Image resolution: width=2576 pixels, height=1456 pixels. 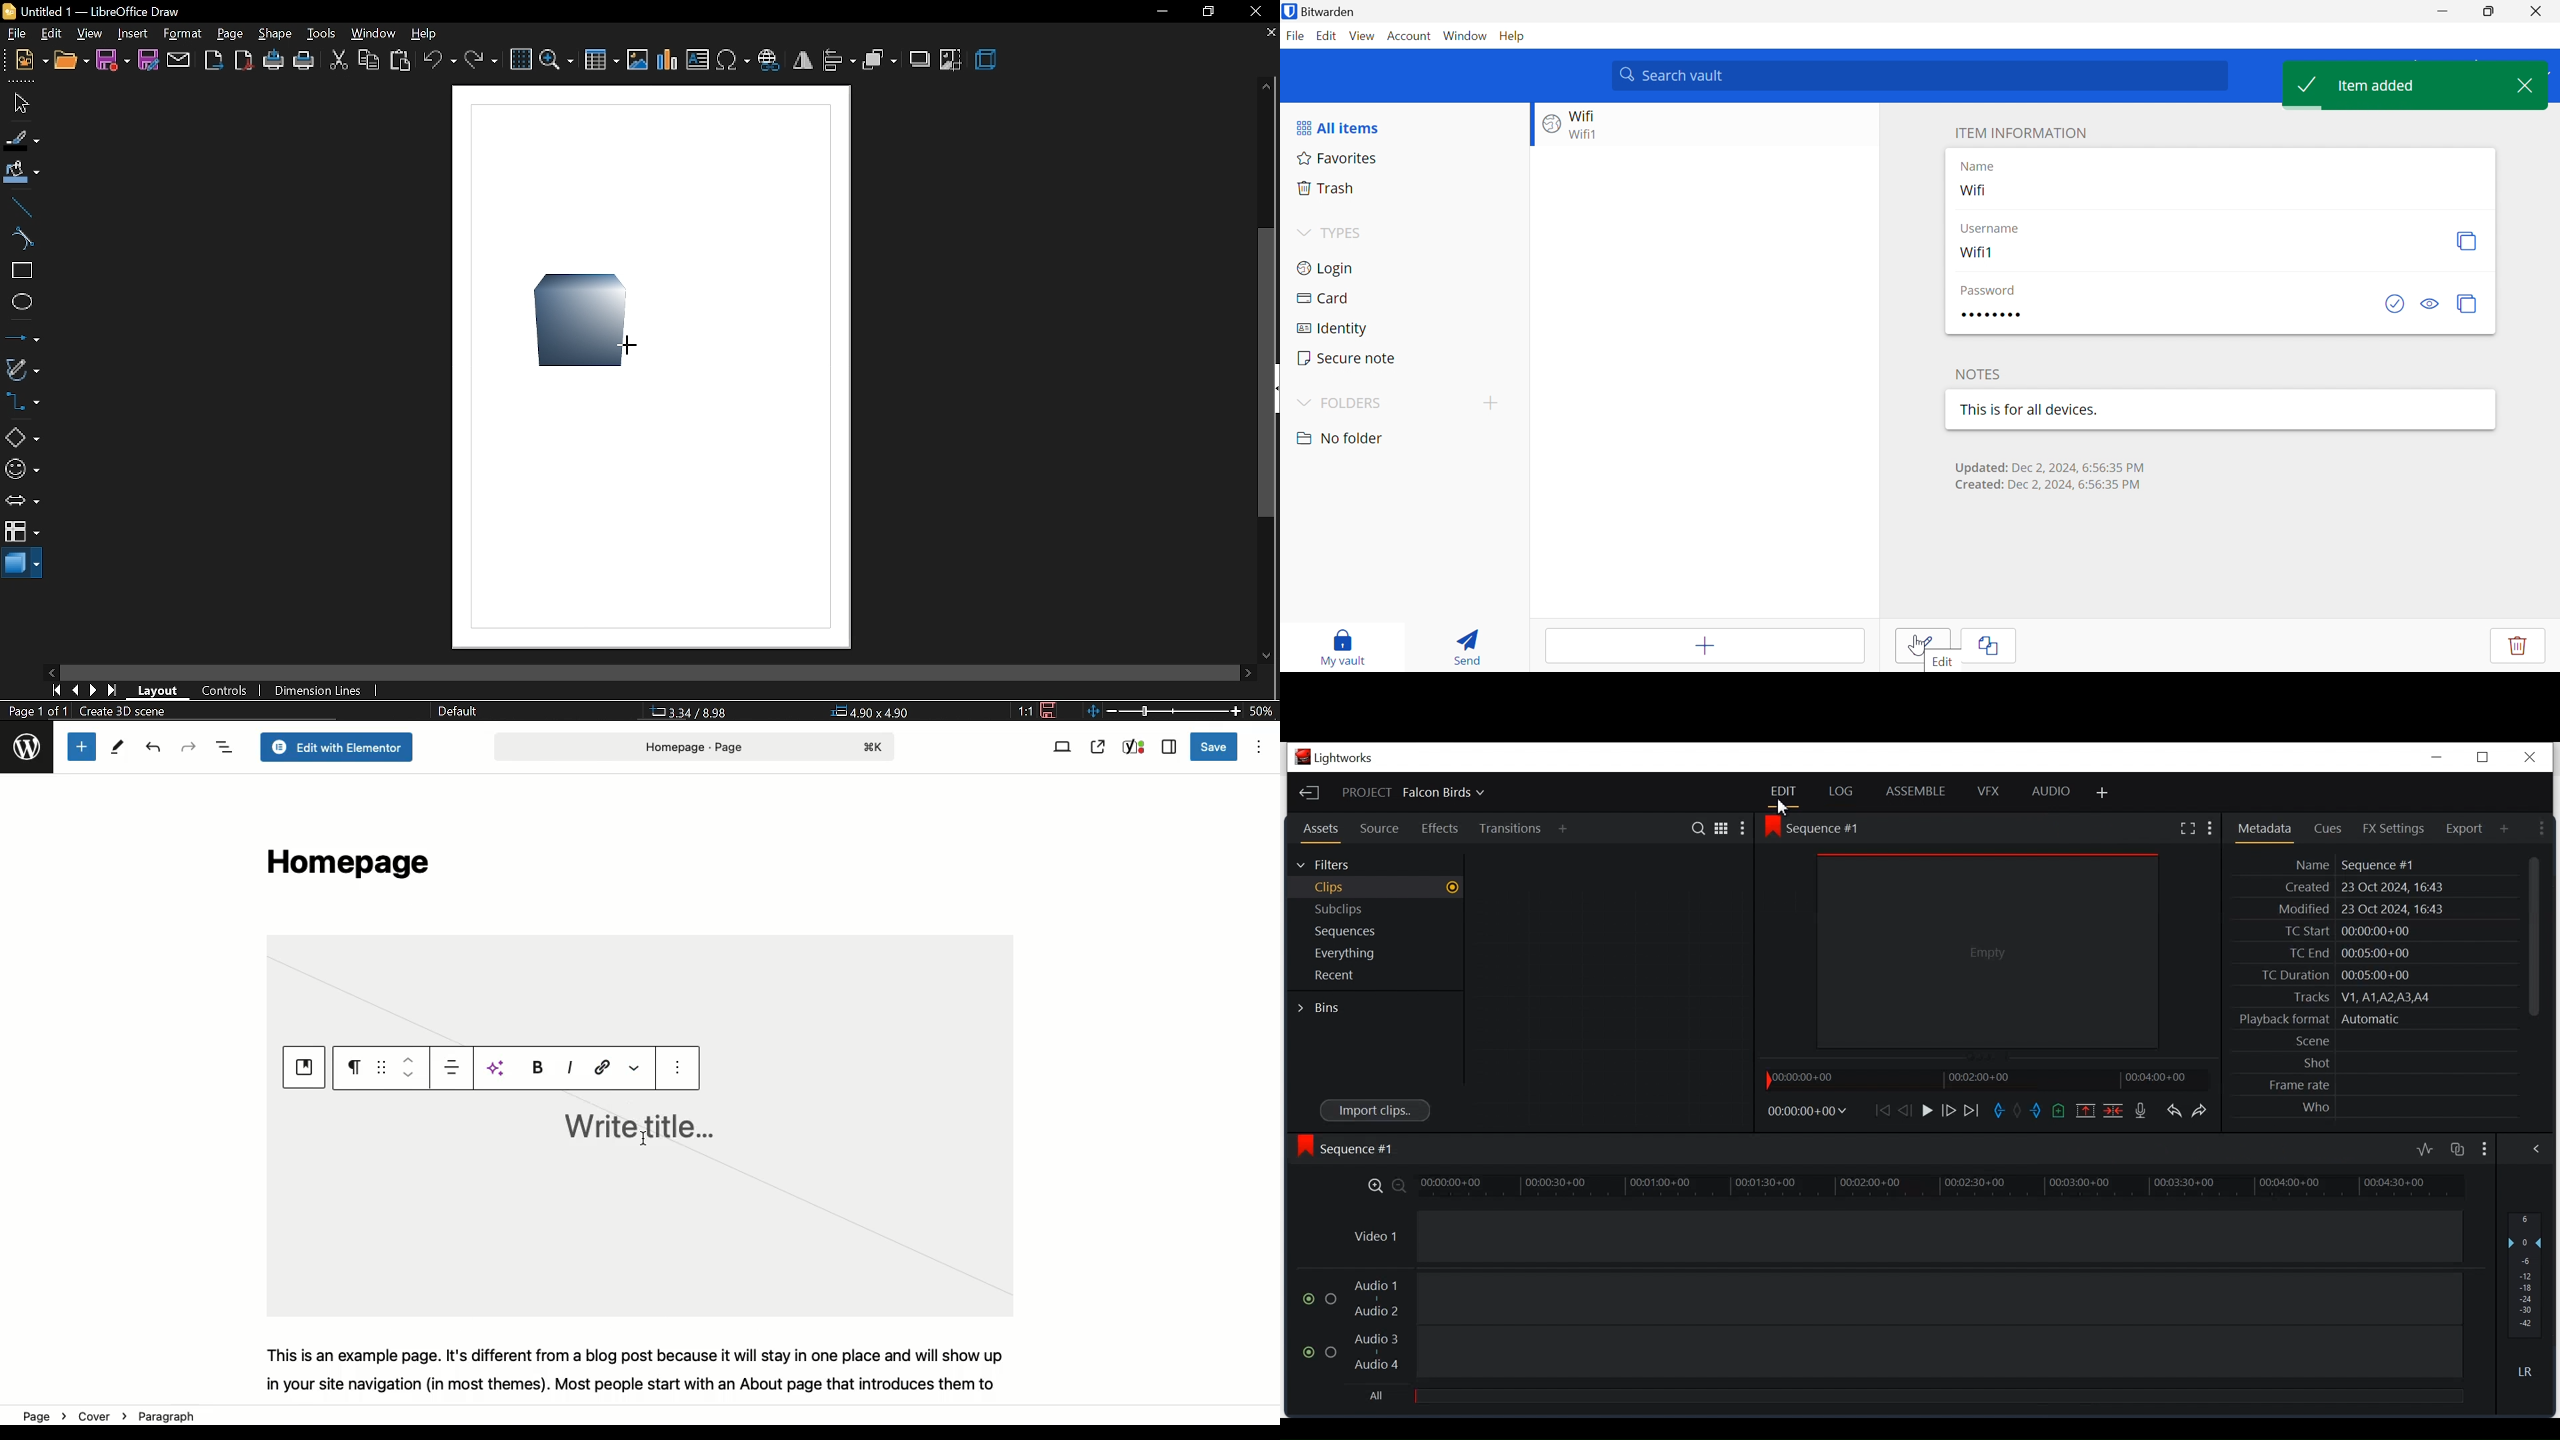 I want to click on curve, so click(x=22, y=240).